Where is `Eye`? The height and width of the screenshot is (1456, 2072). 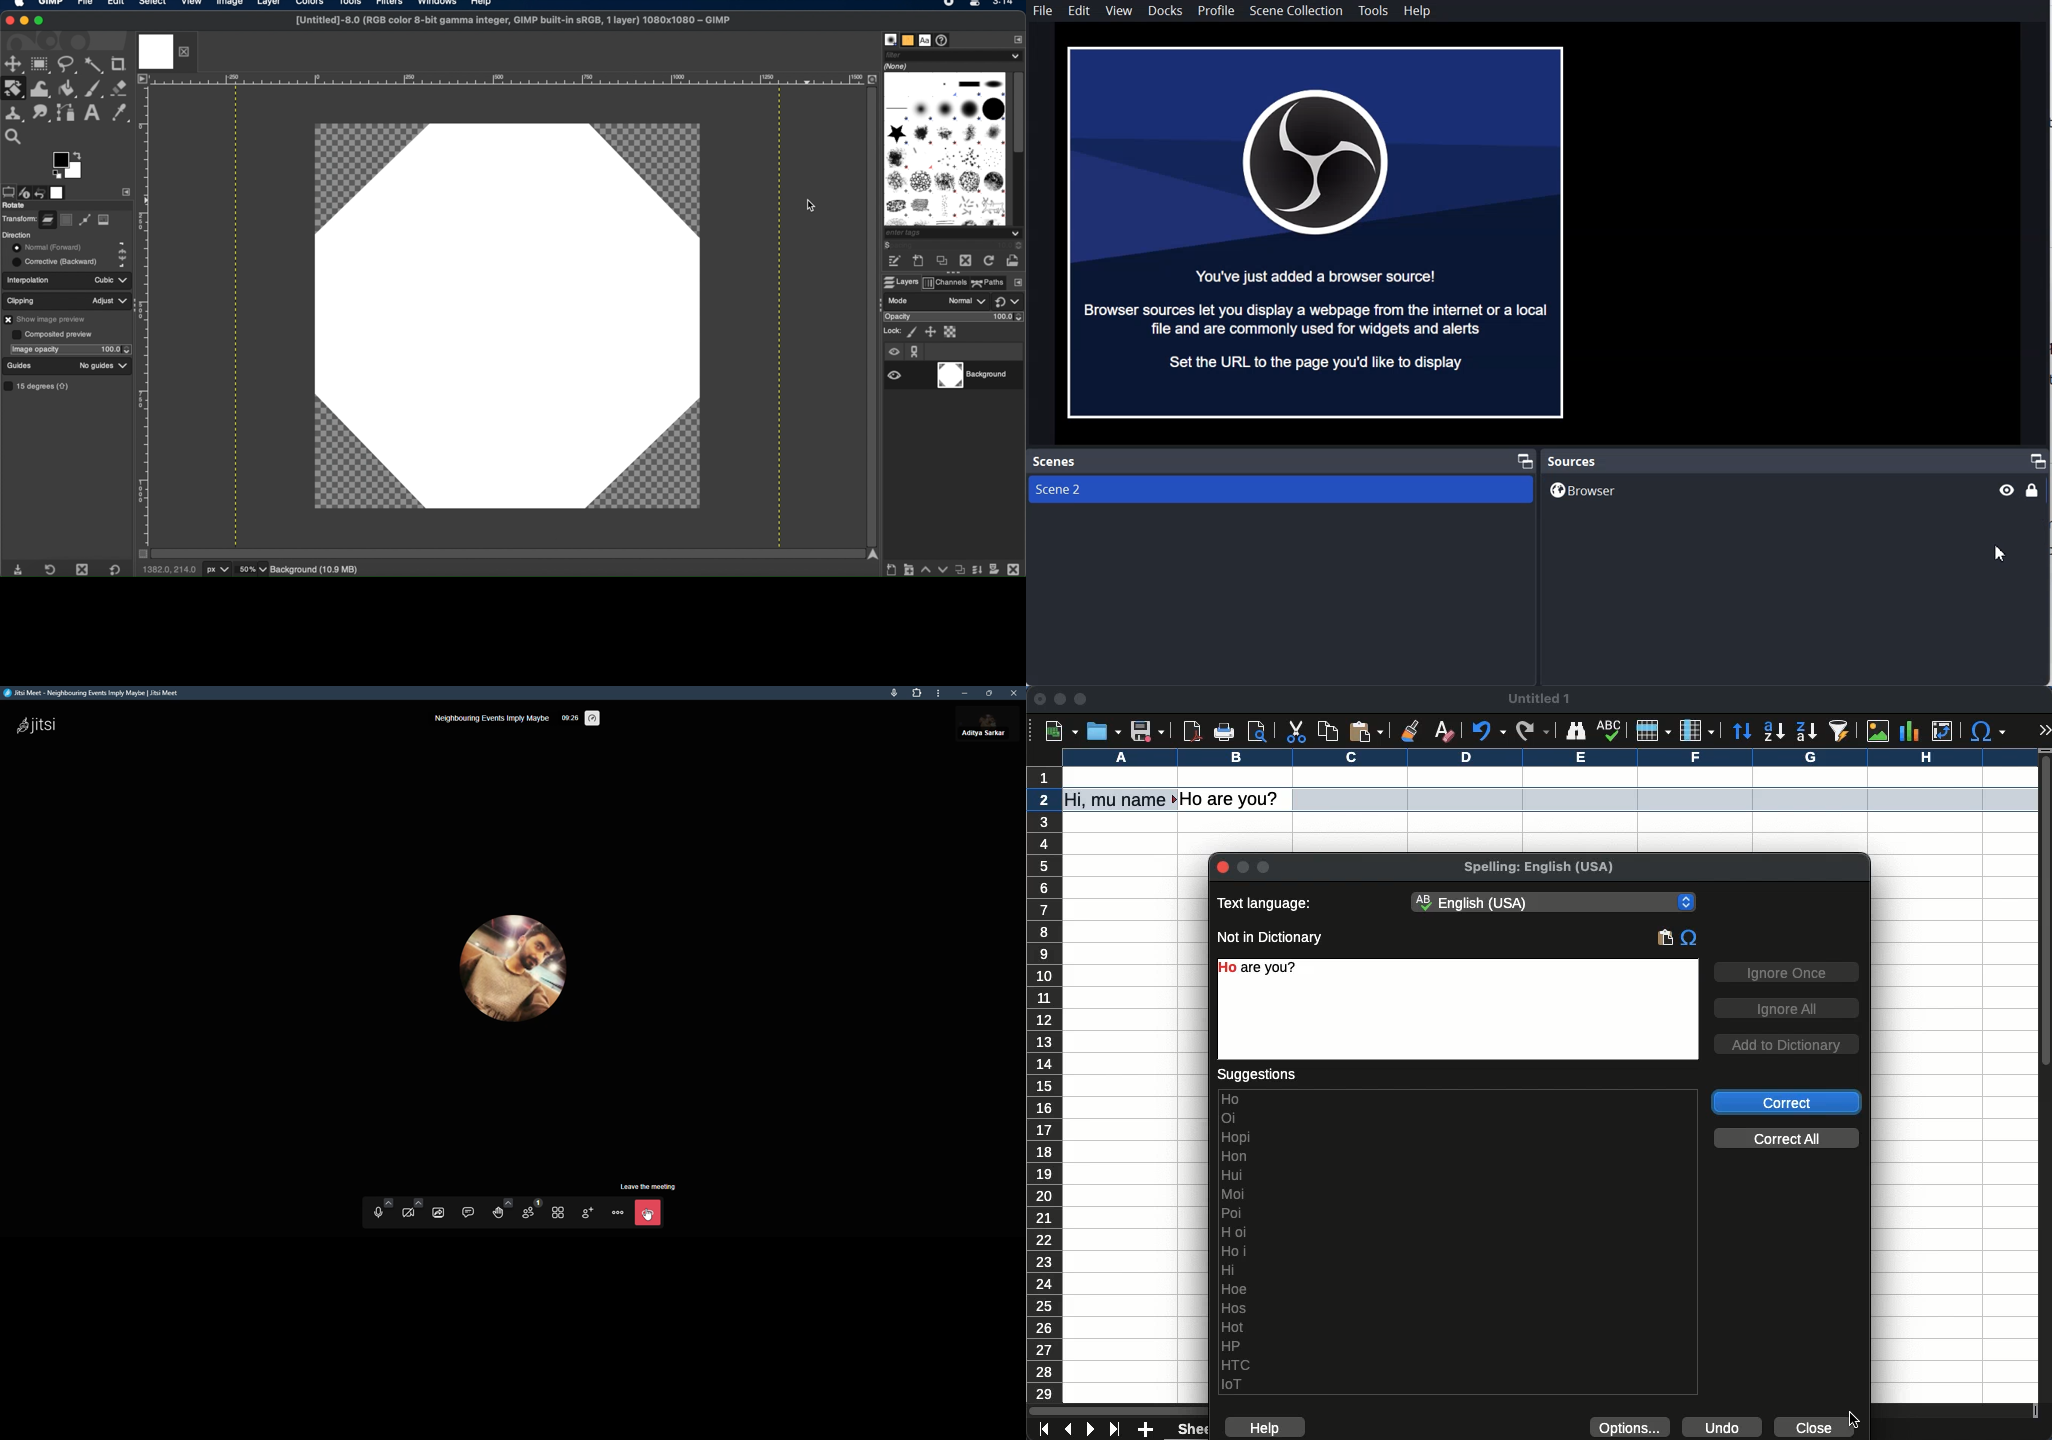 Eye is located at coordinates (2005, 490).